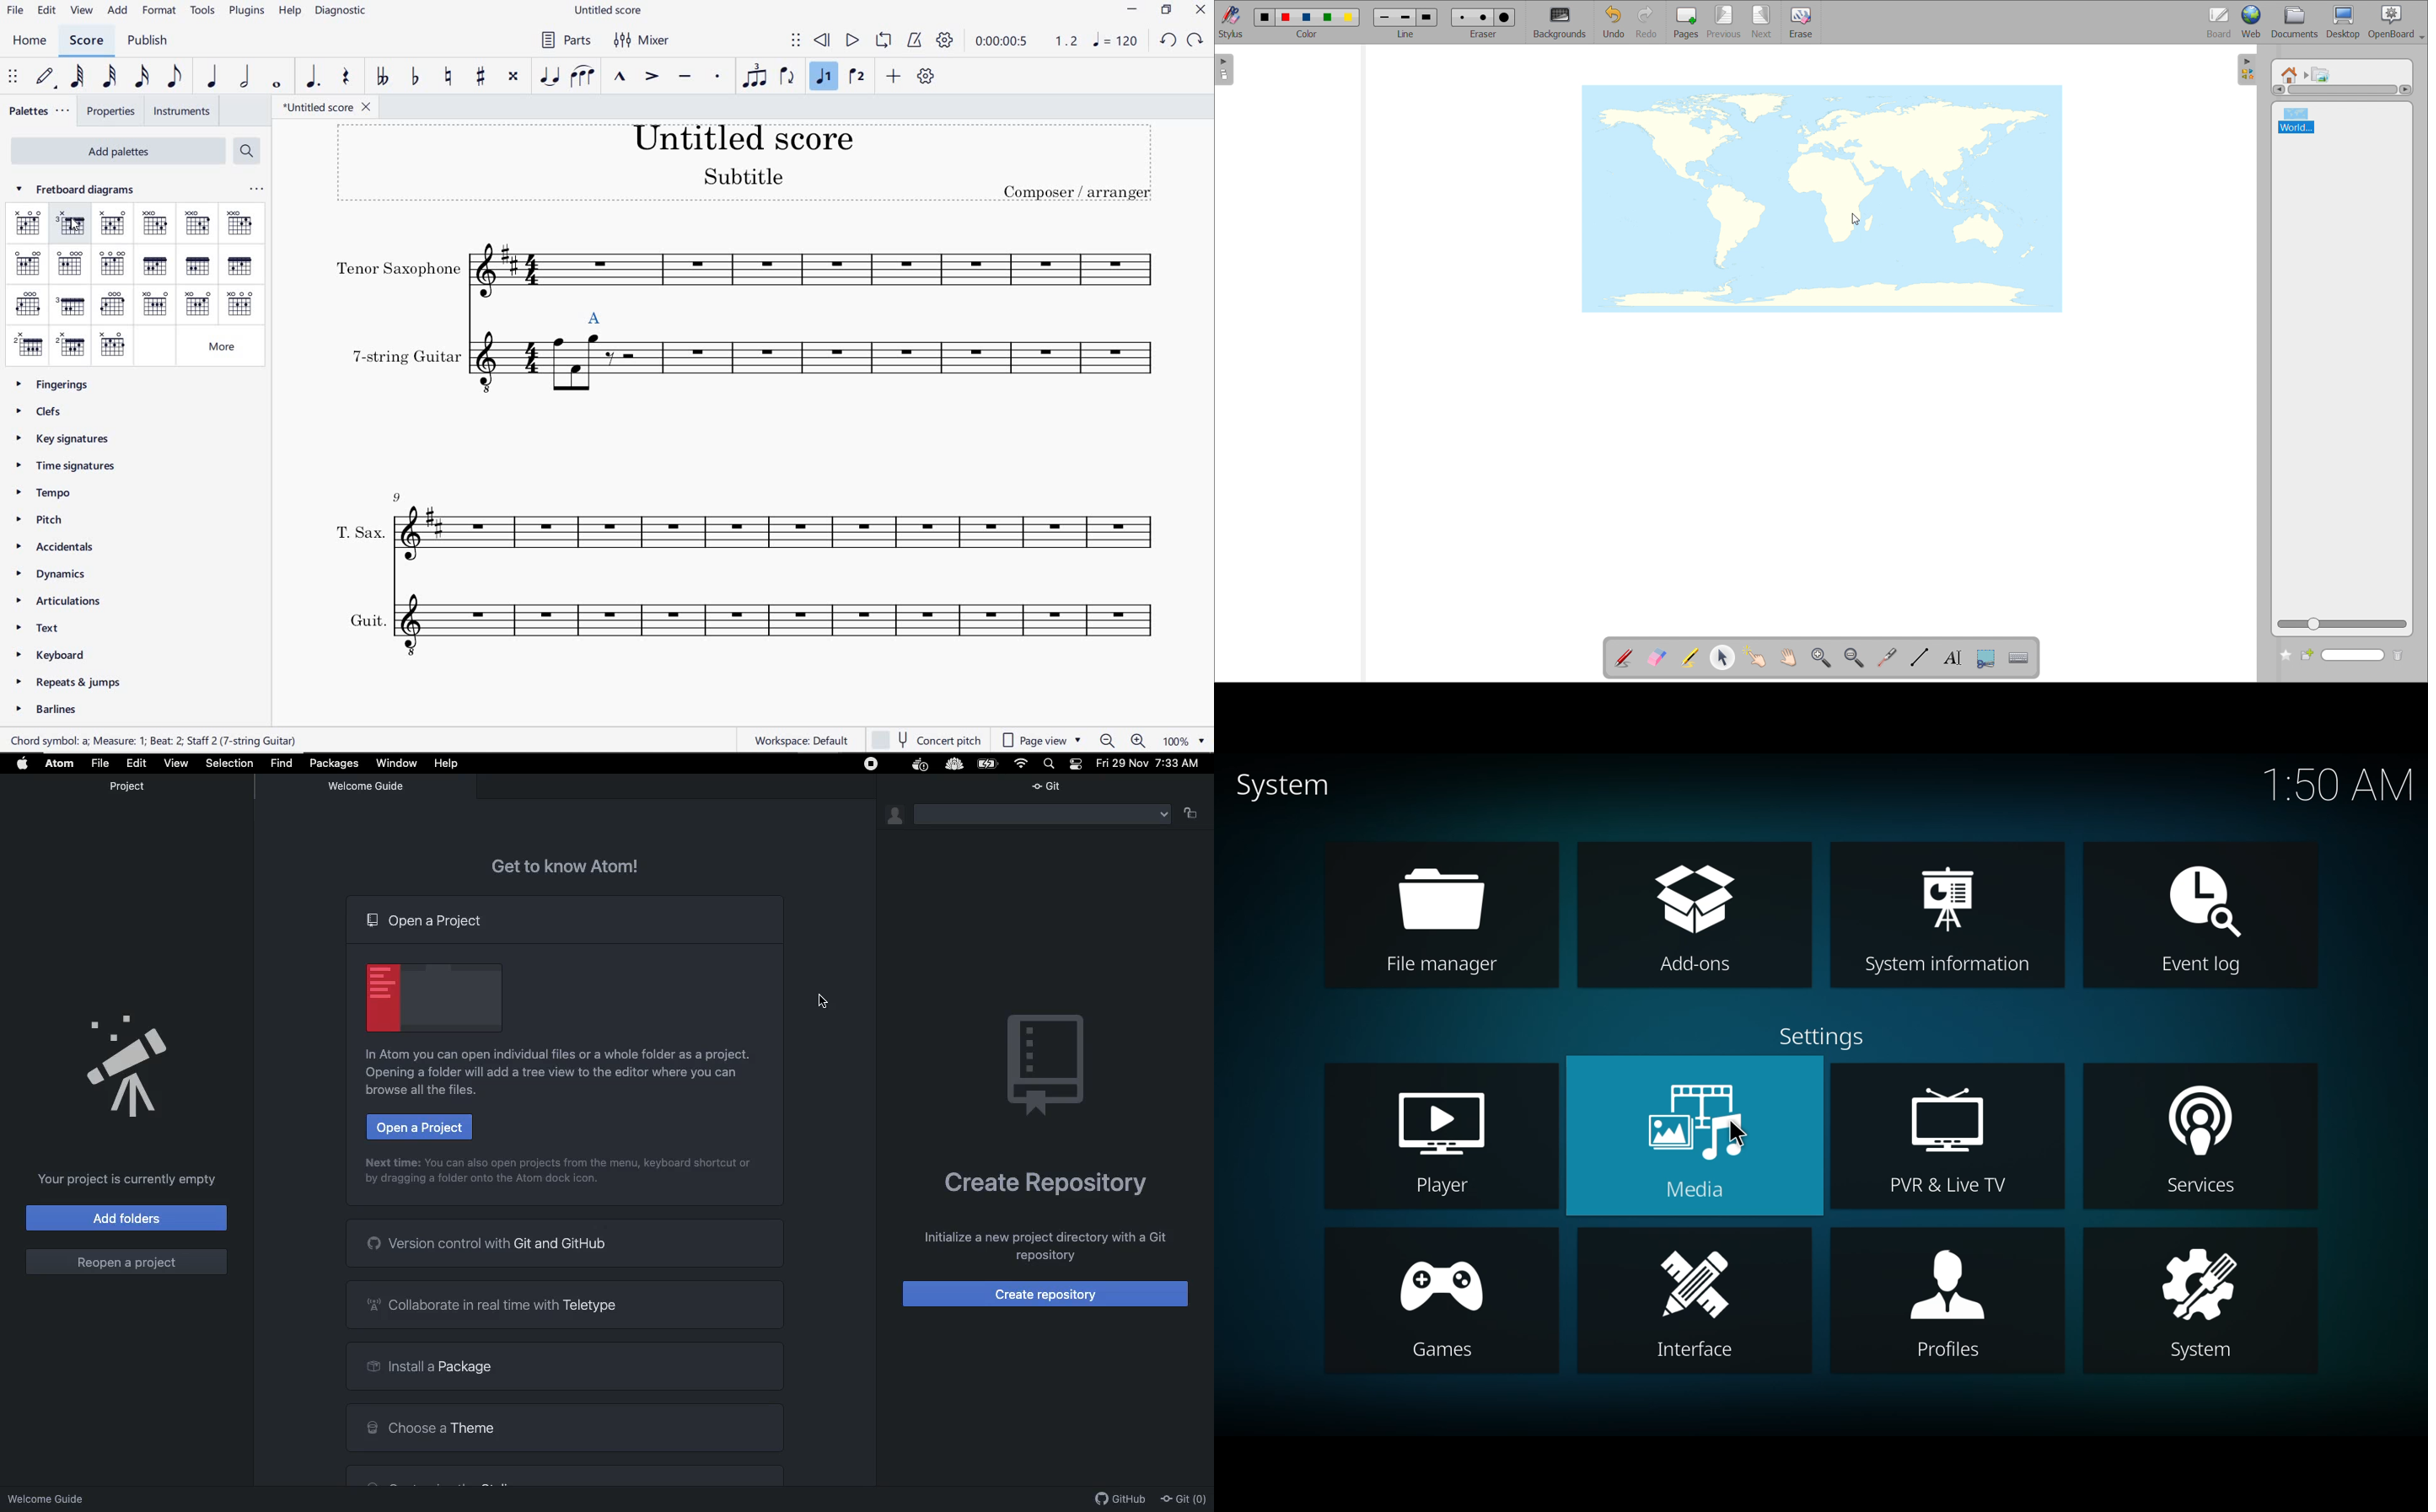 The width and height of the screenshot is (2436, 1512). What do you see at coordinates (109, 77) in the screenshot?
I see `32ND NOTE` at bounding box center [109, 77].